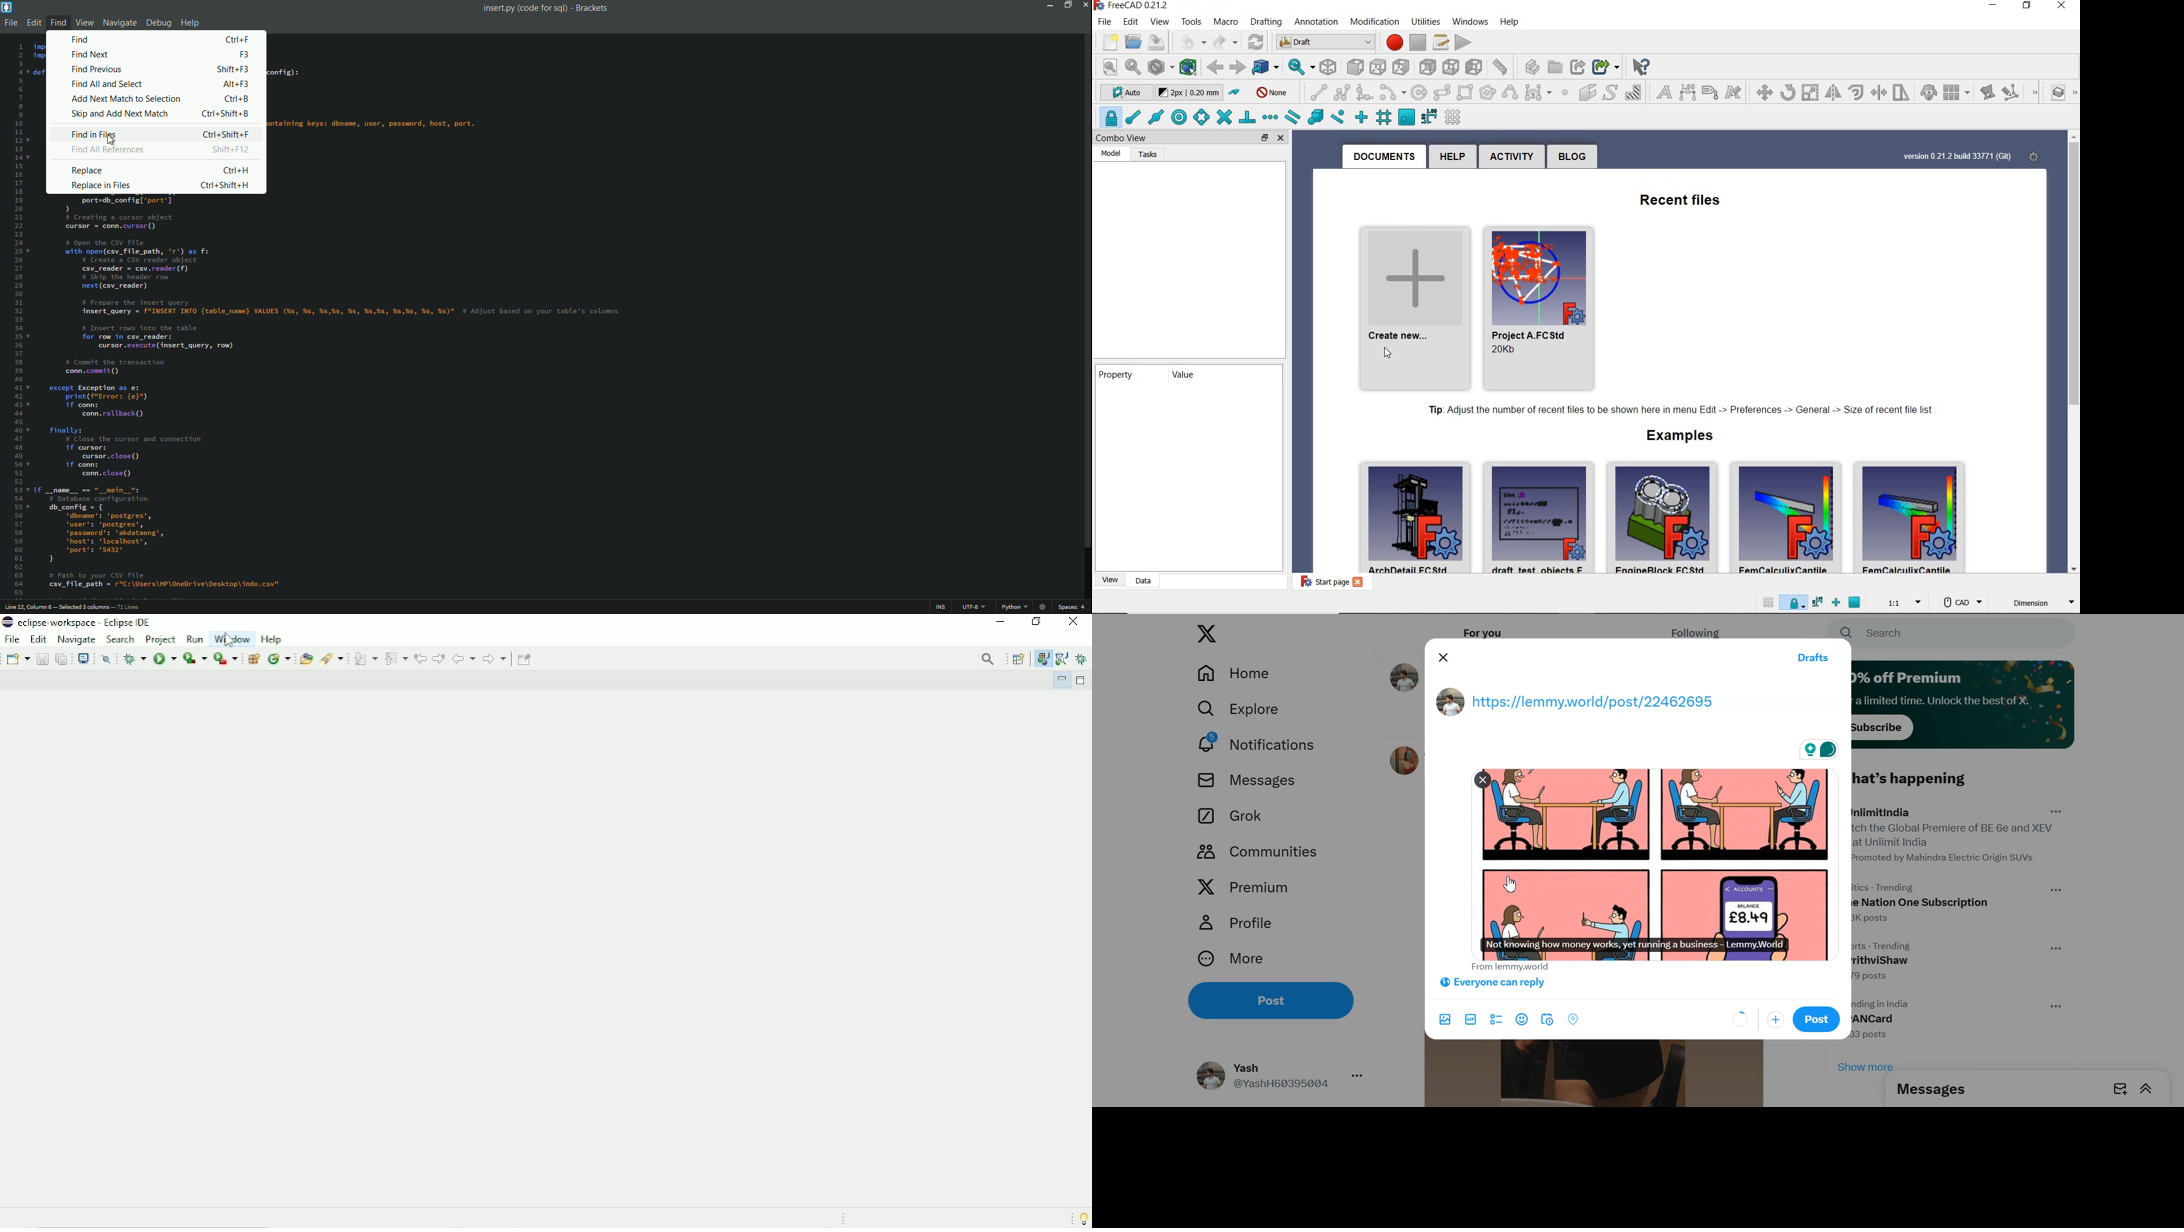 The image size is (2184, 1232). I want to click on more info, so click(1232, 960).